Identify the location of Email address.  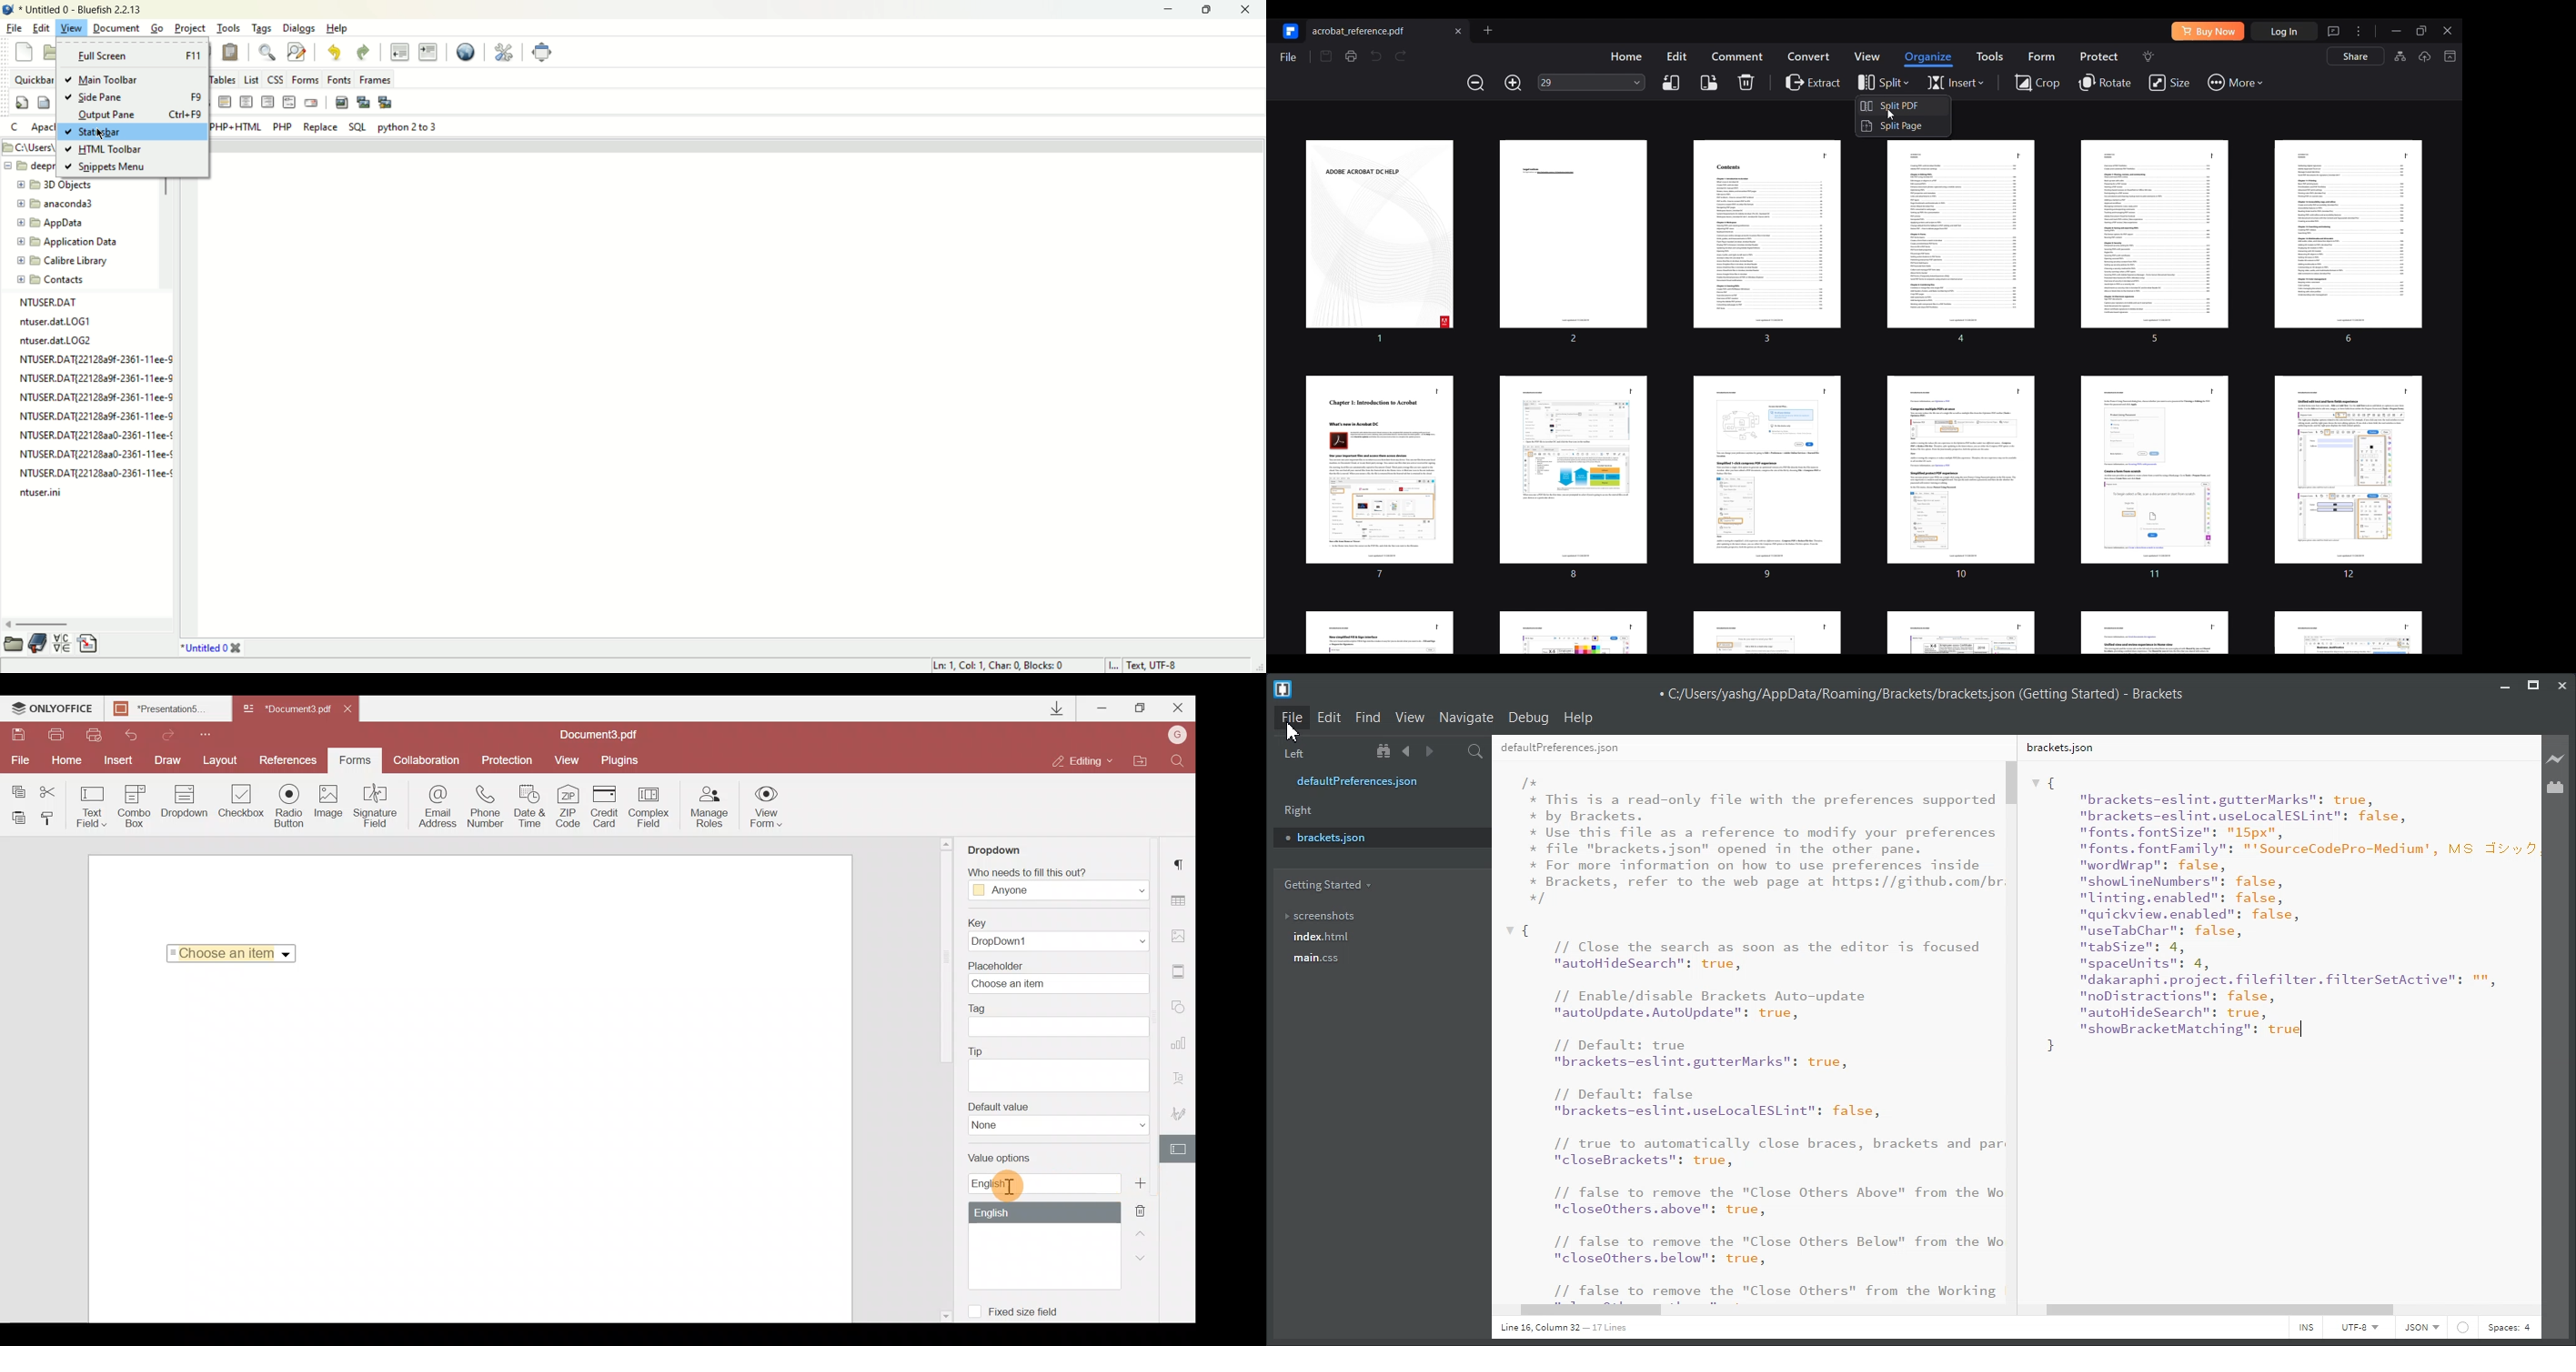
(438, 808).